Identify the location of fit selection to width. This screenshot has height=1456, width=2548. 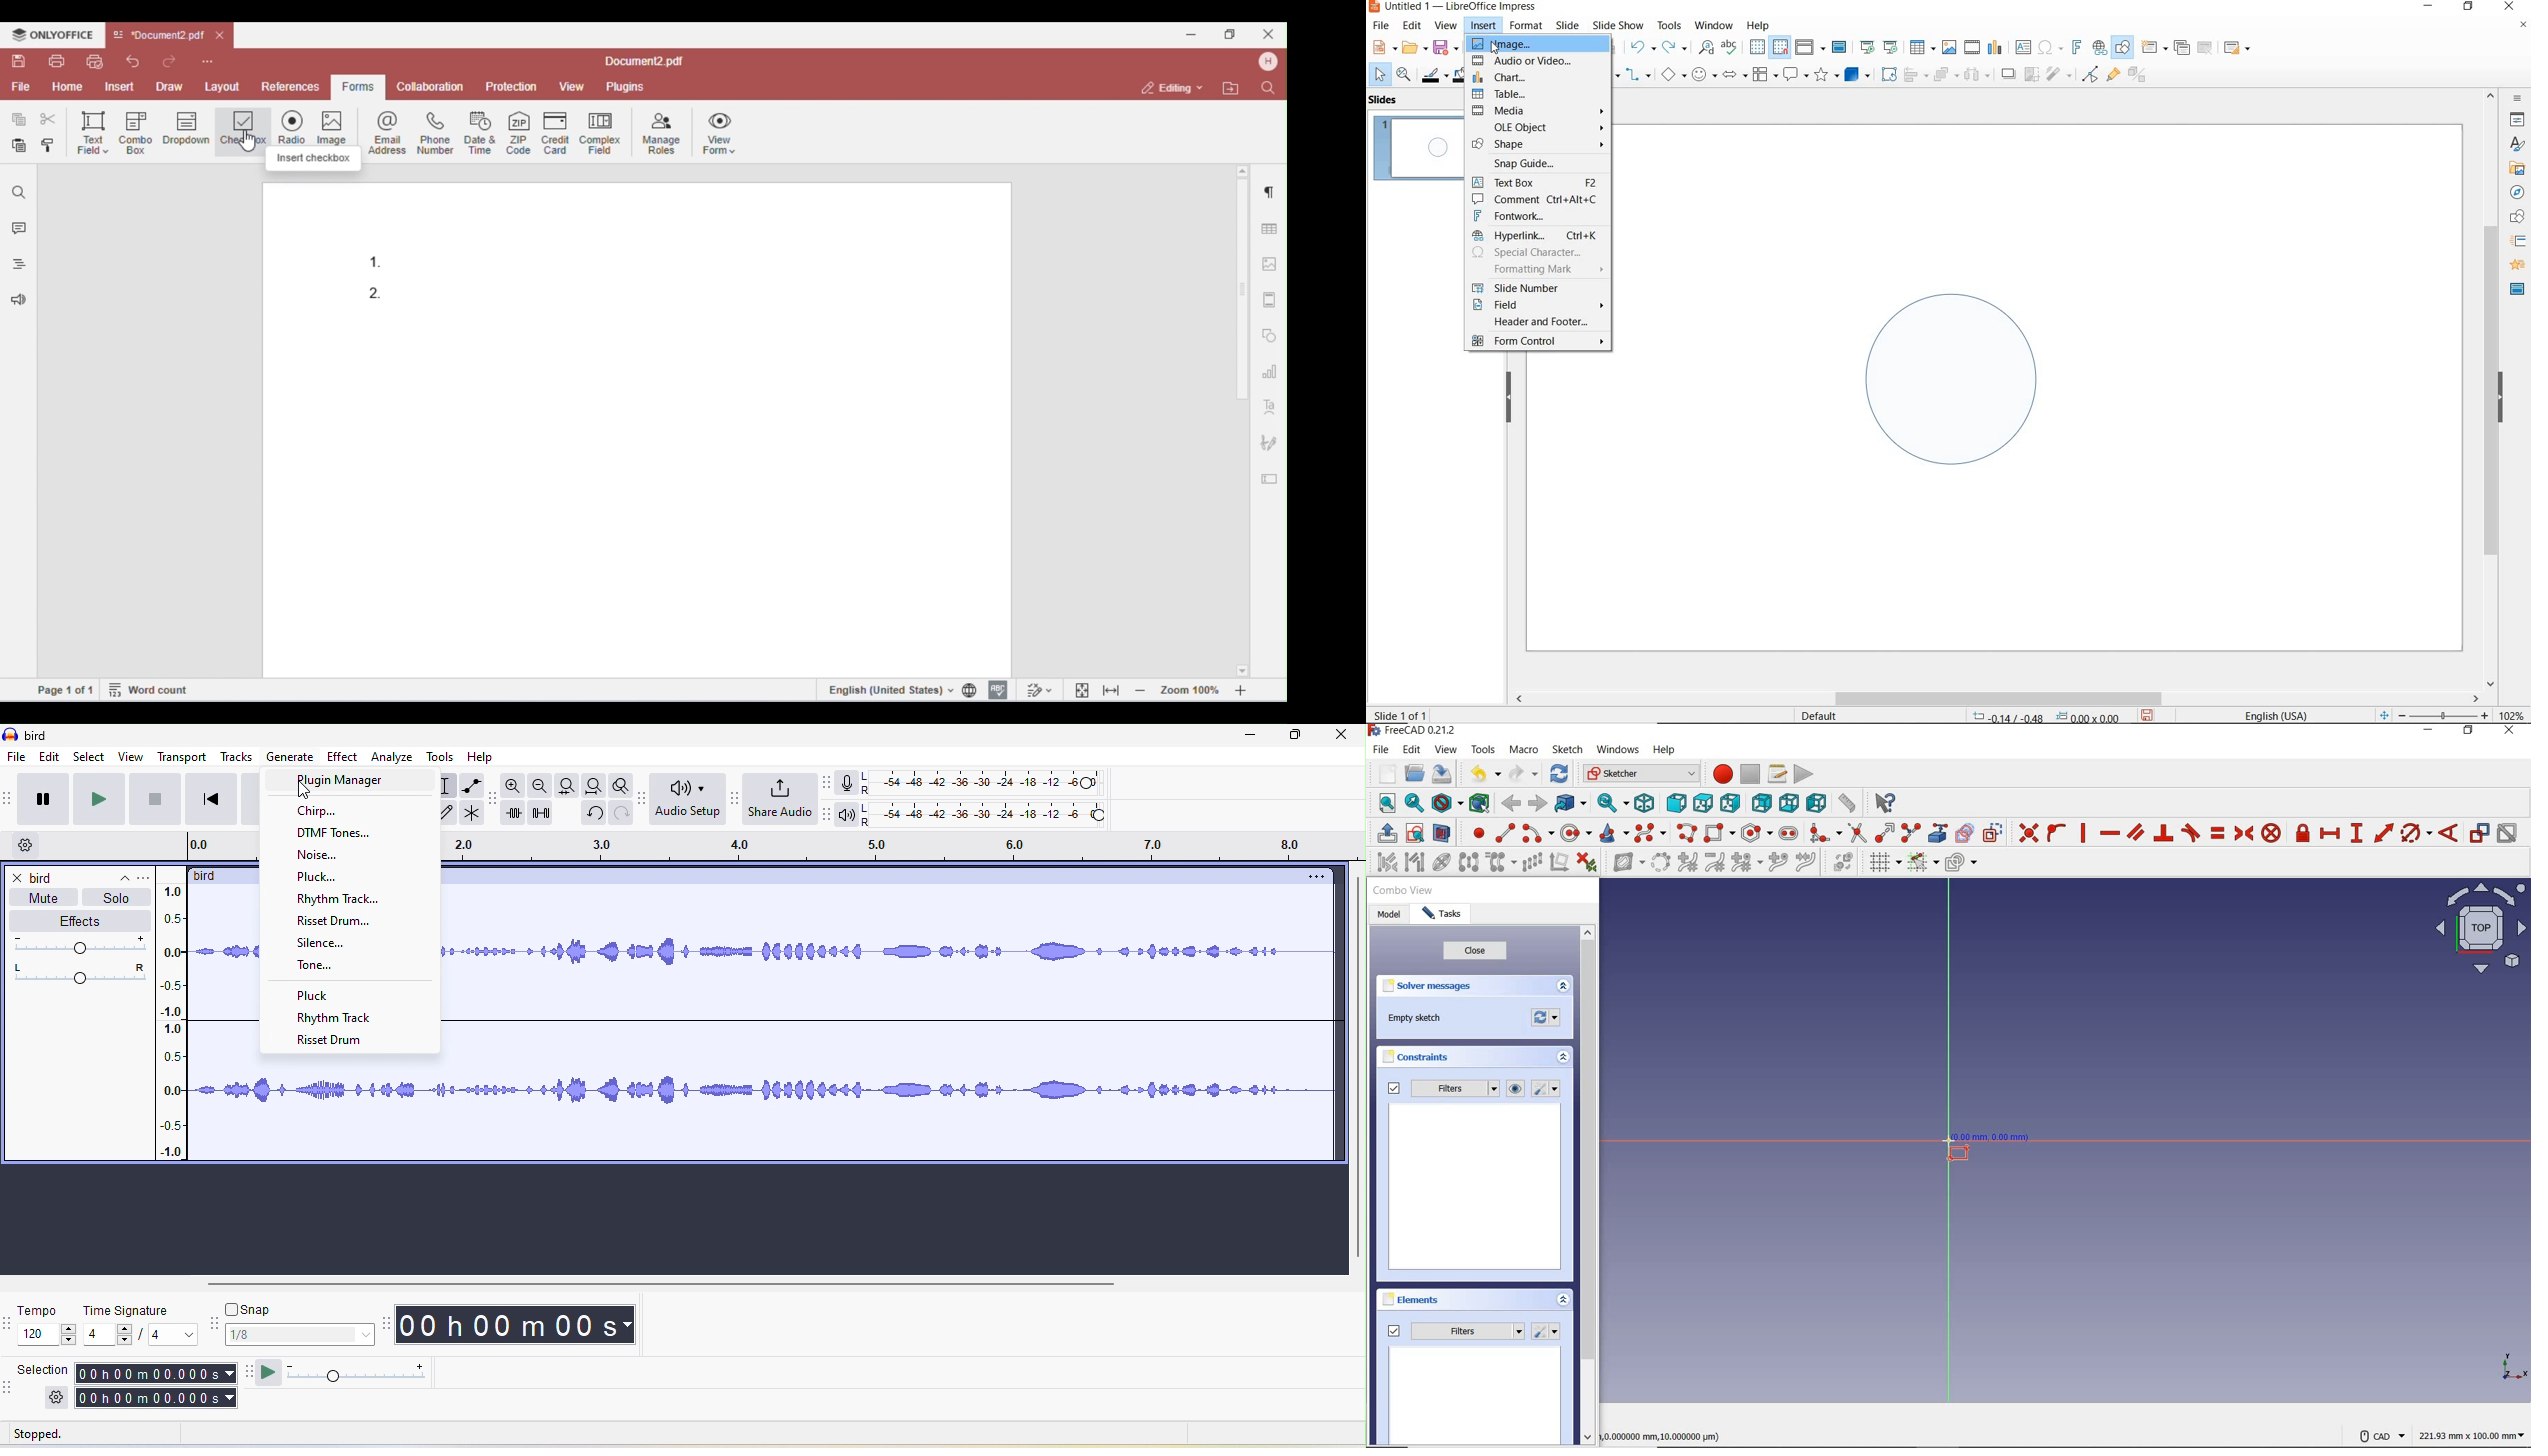
(571, 785).